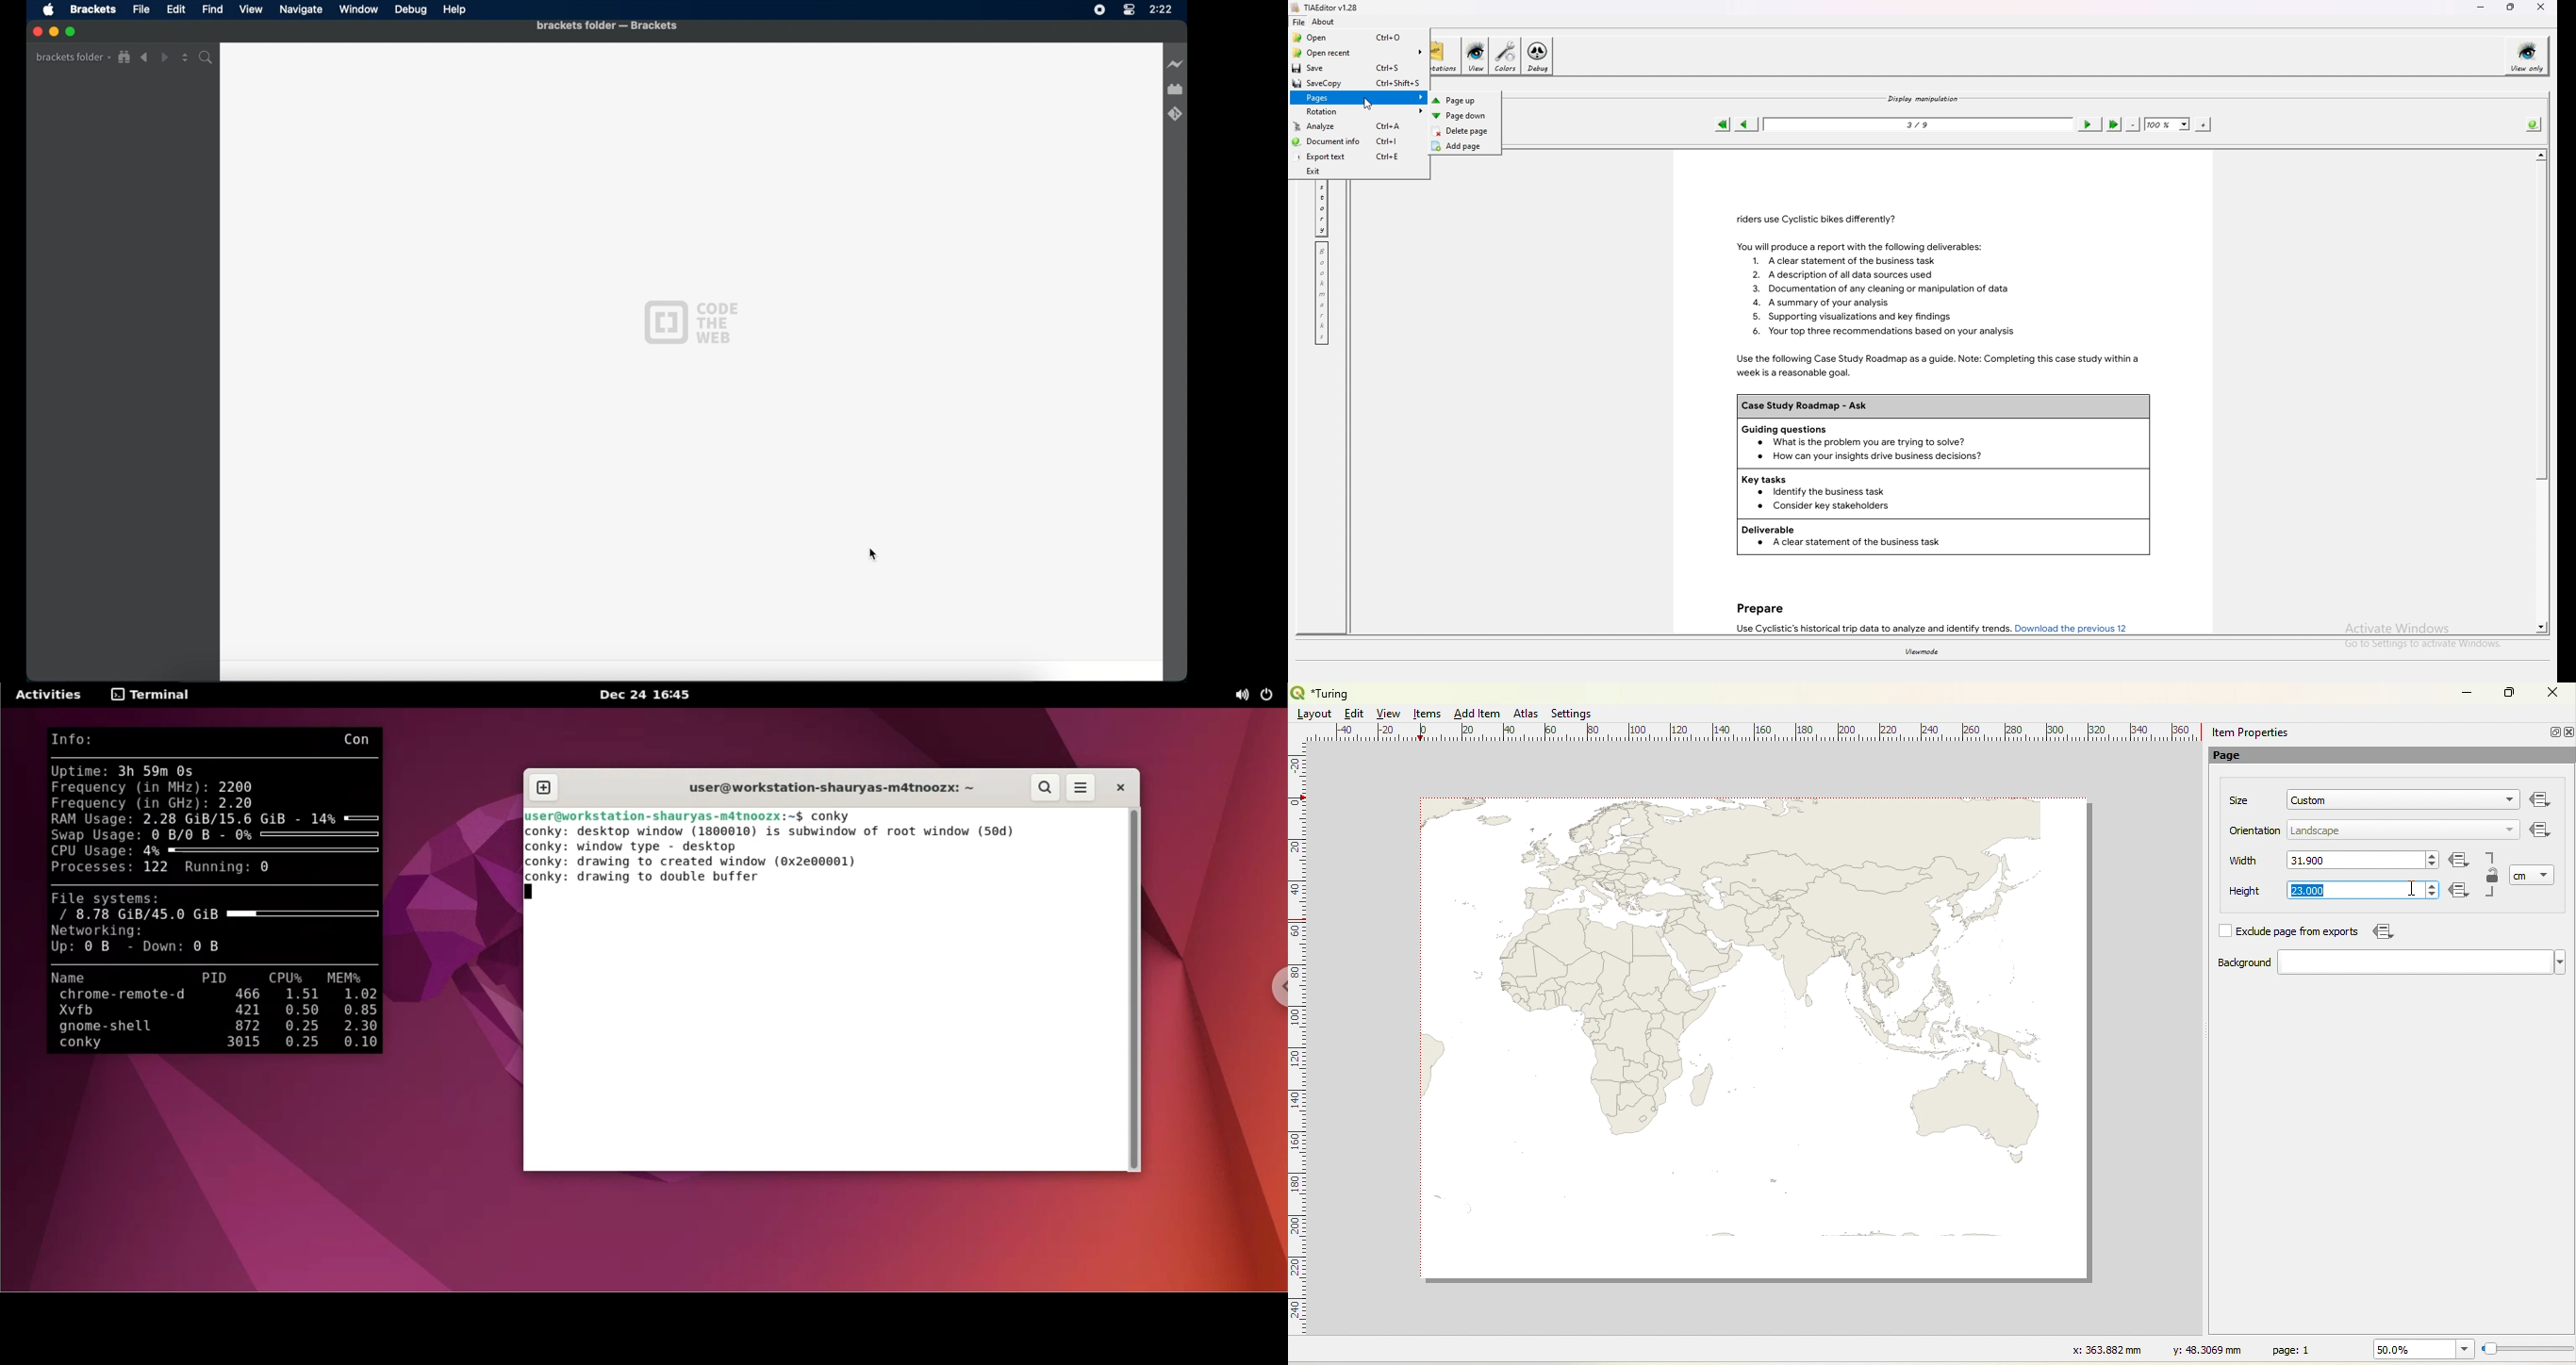  I want to click on decrease, so click(2430, 896).